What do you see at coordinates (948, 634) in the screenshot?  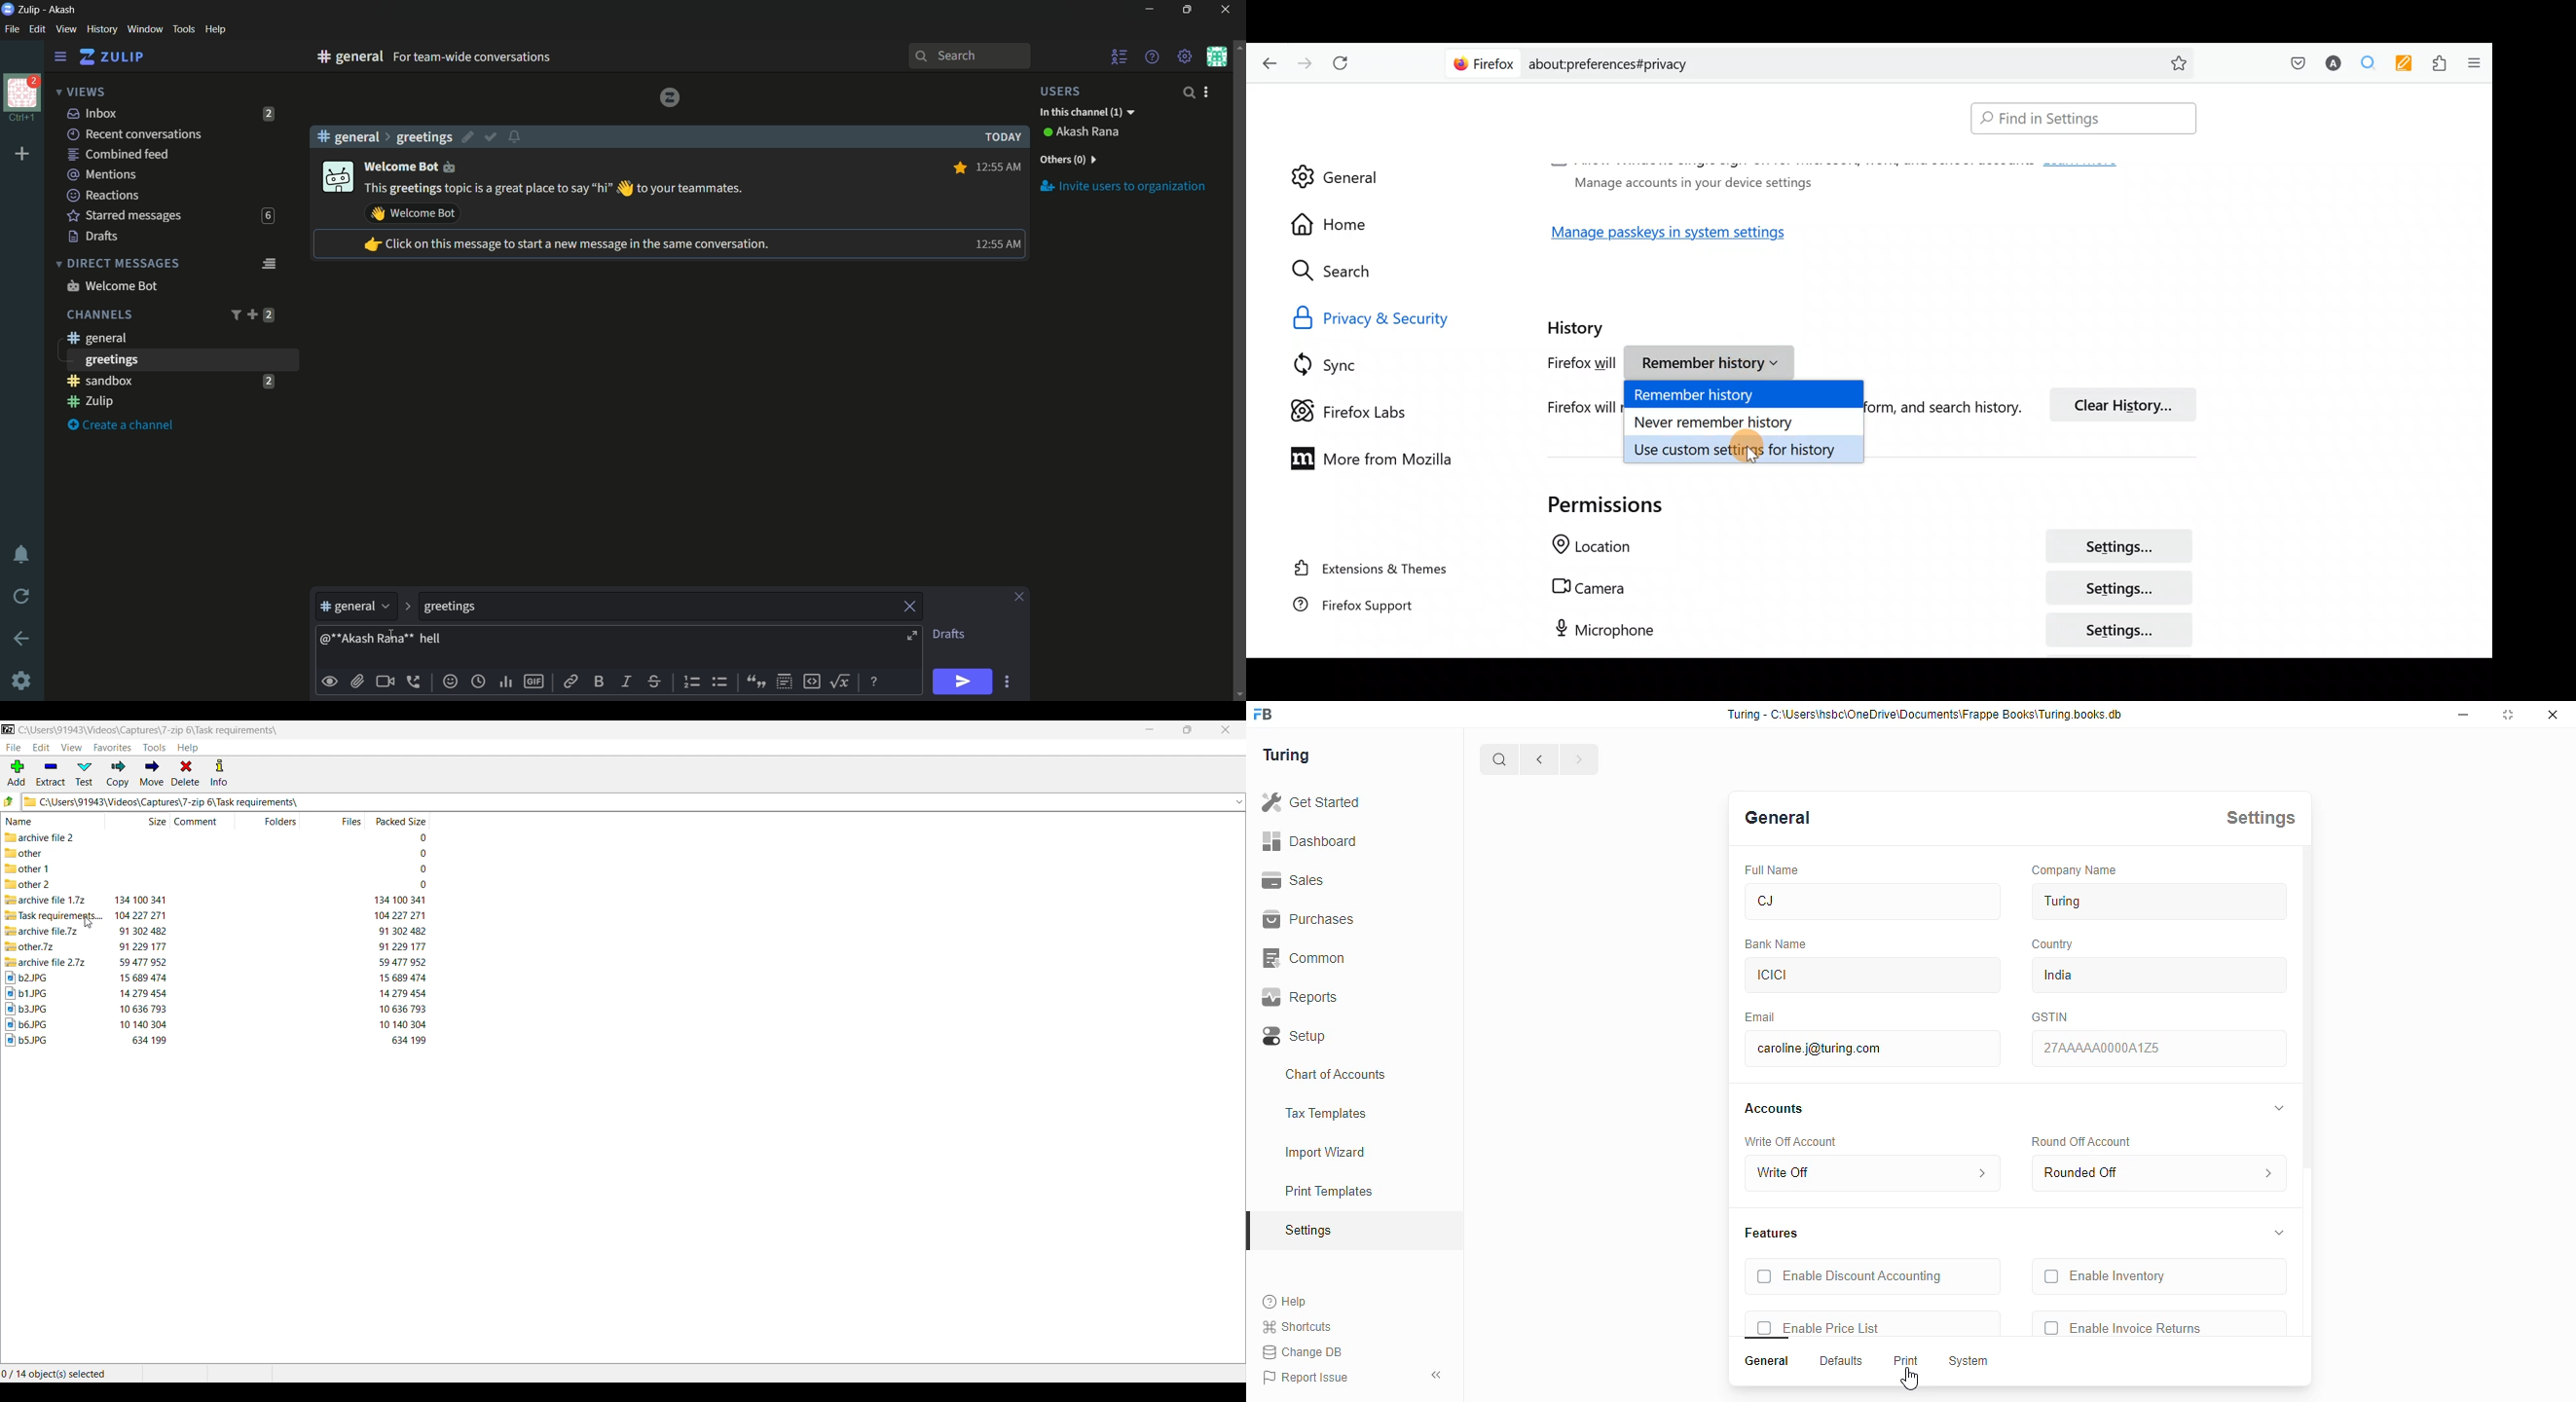 I see `drafts` at bounding box center [948, 634].